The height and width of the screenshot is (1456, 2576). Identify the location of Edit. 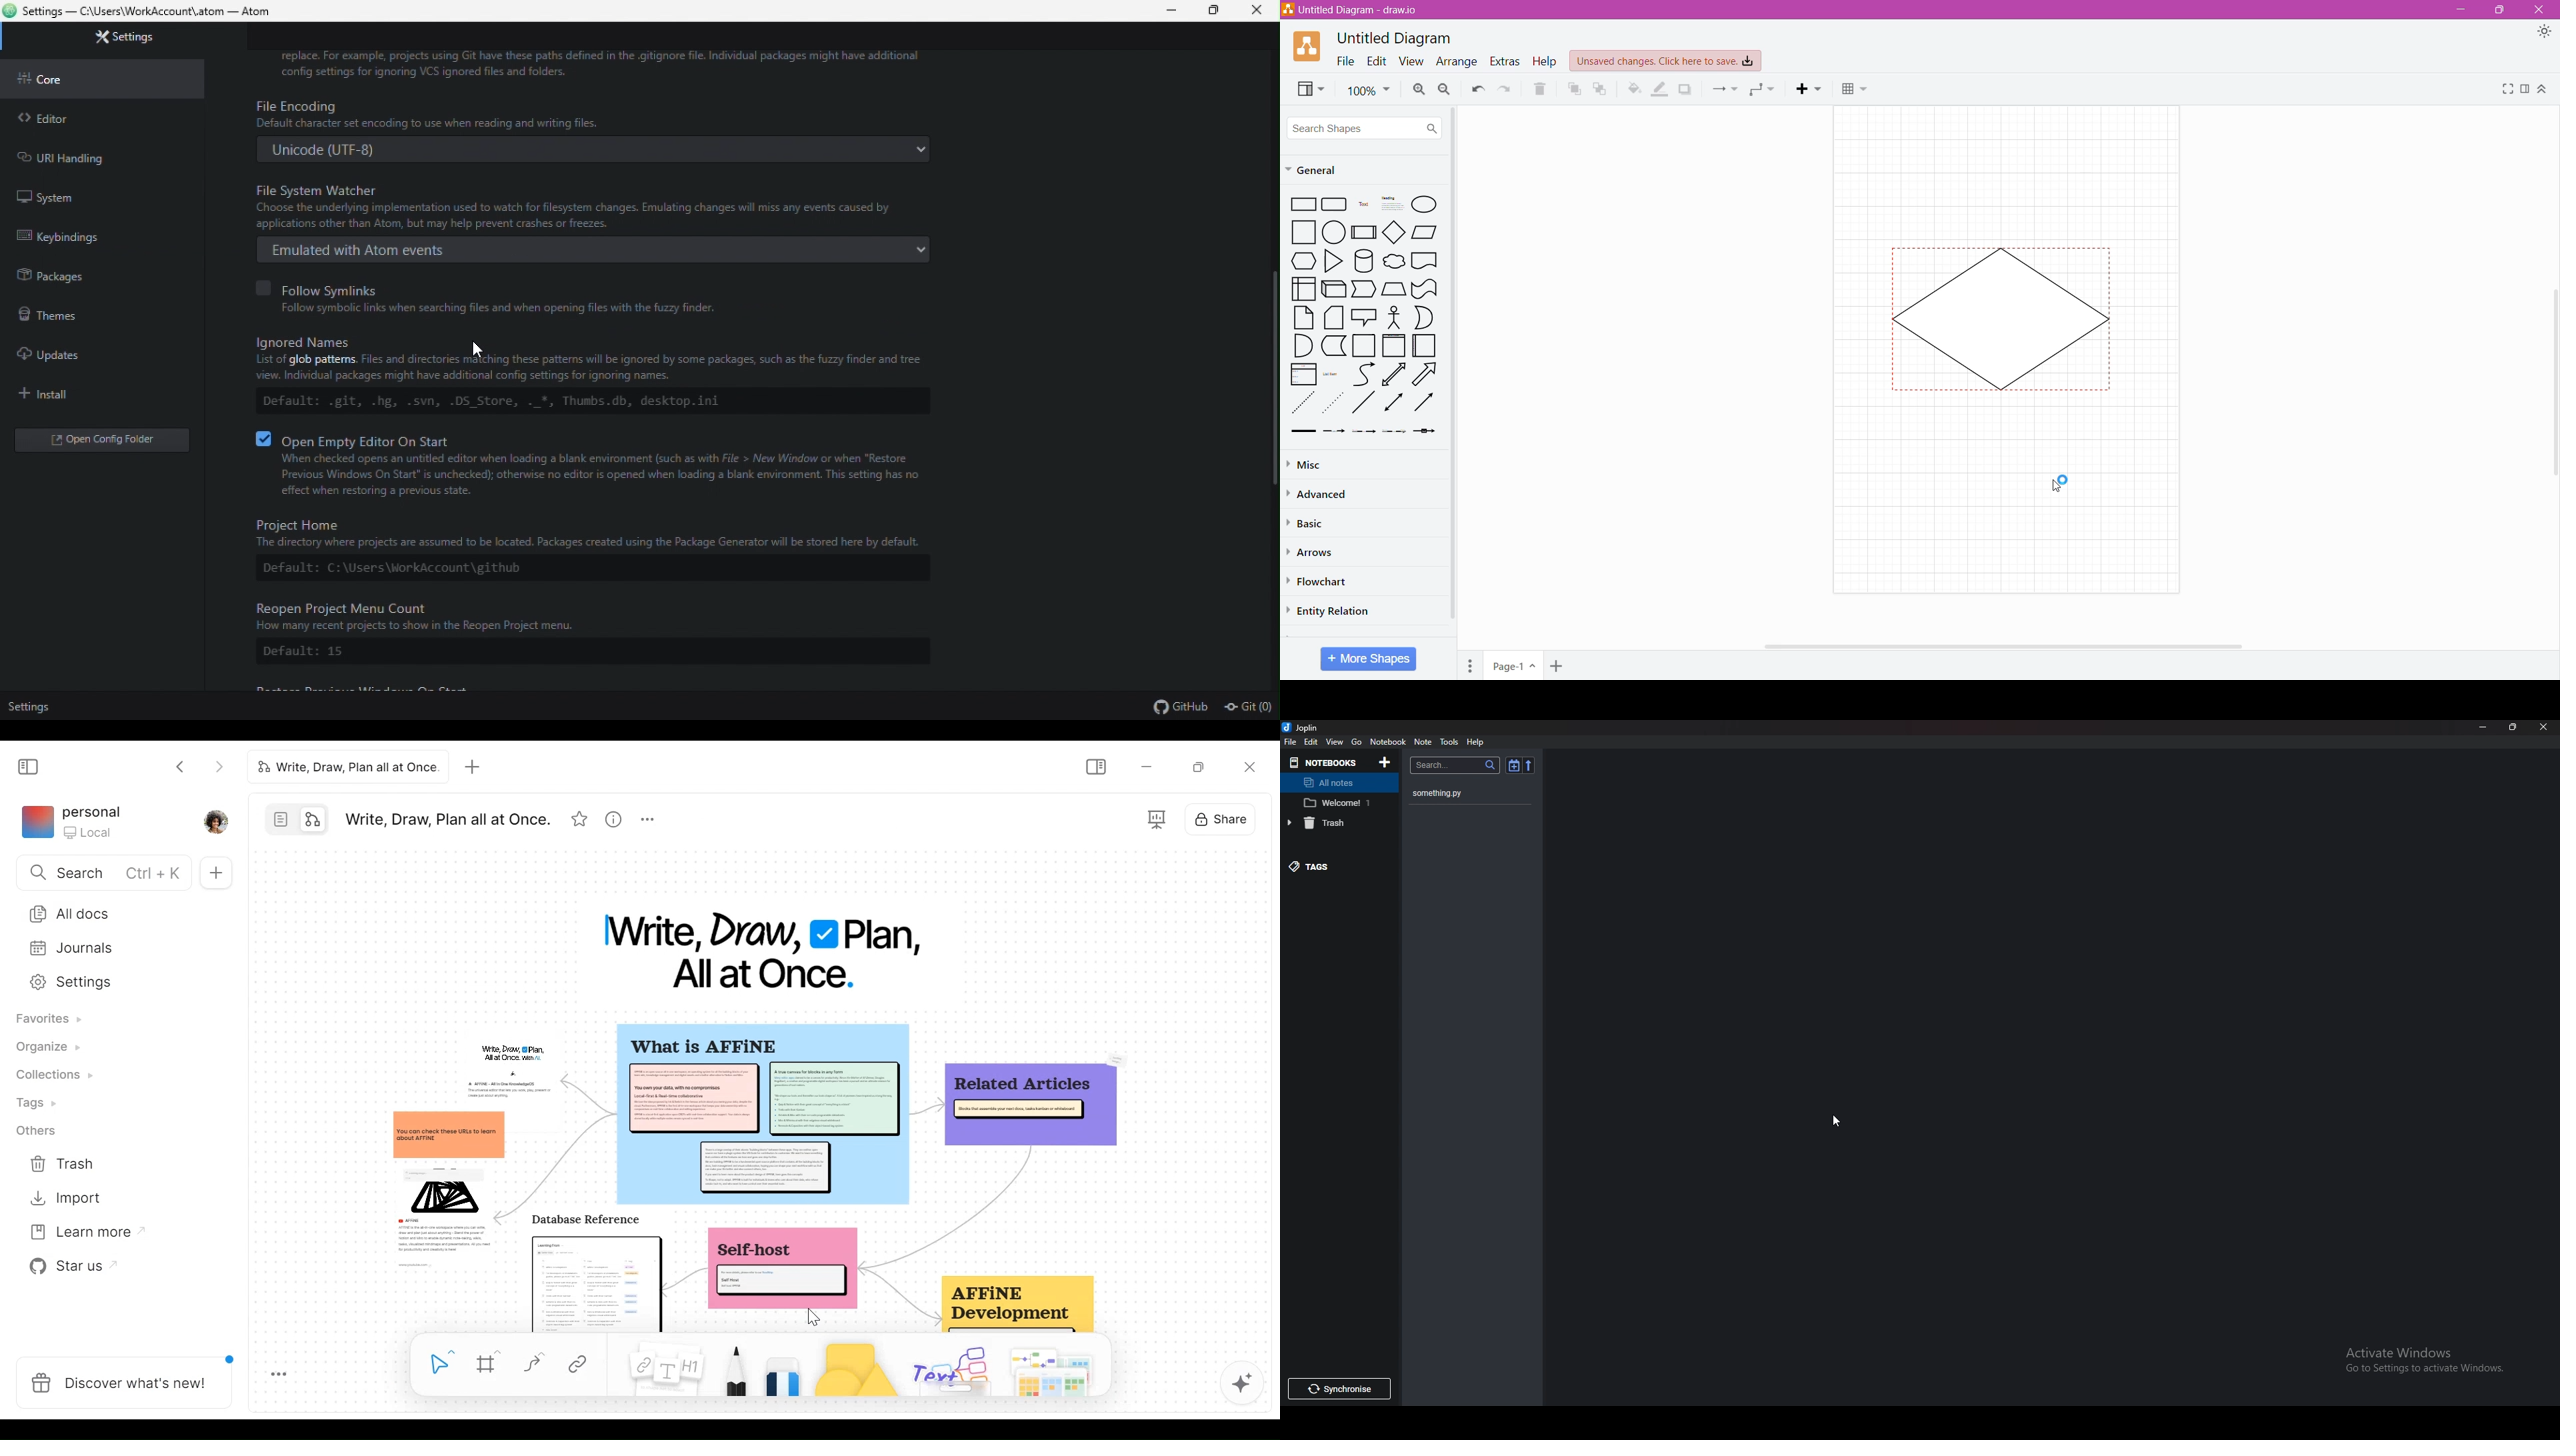
(1311, 741).